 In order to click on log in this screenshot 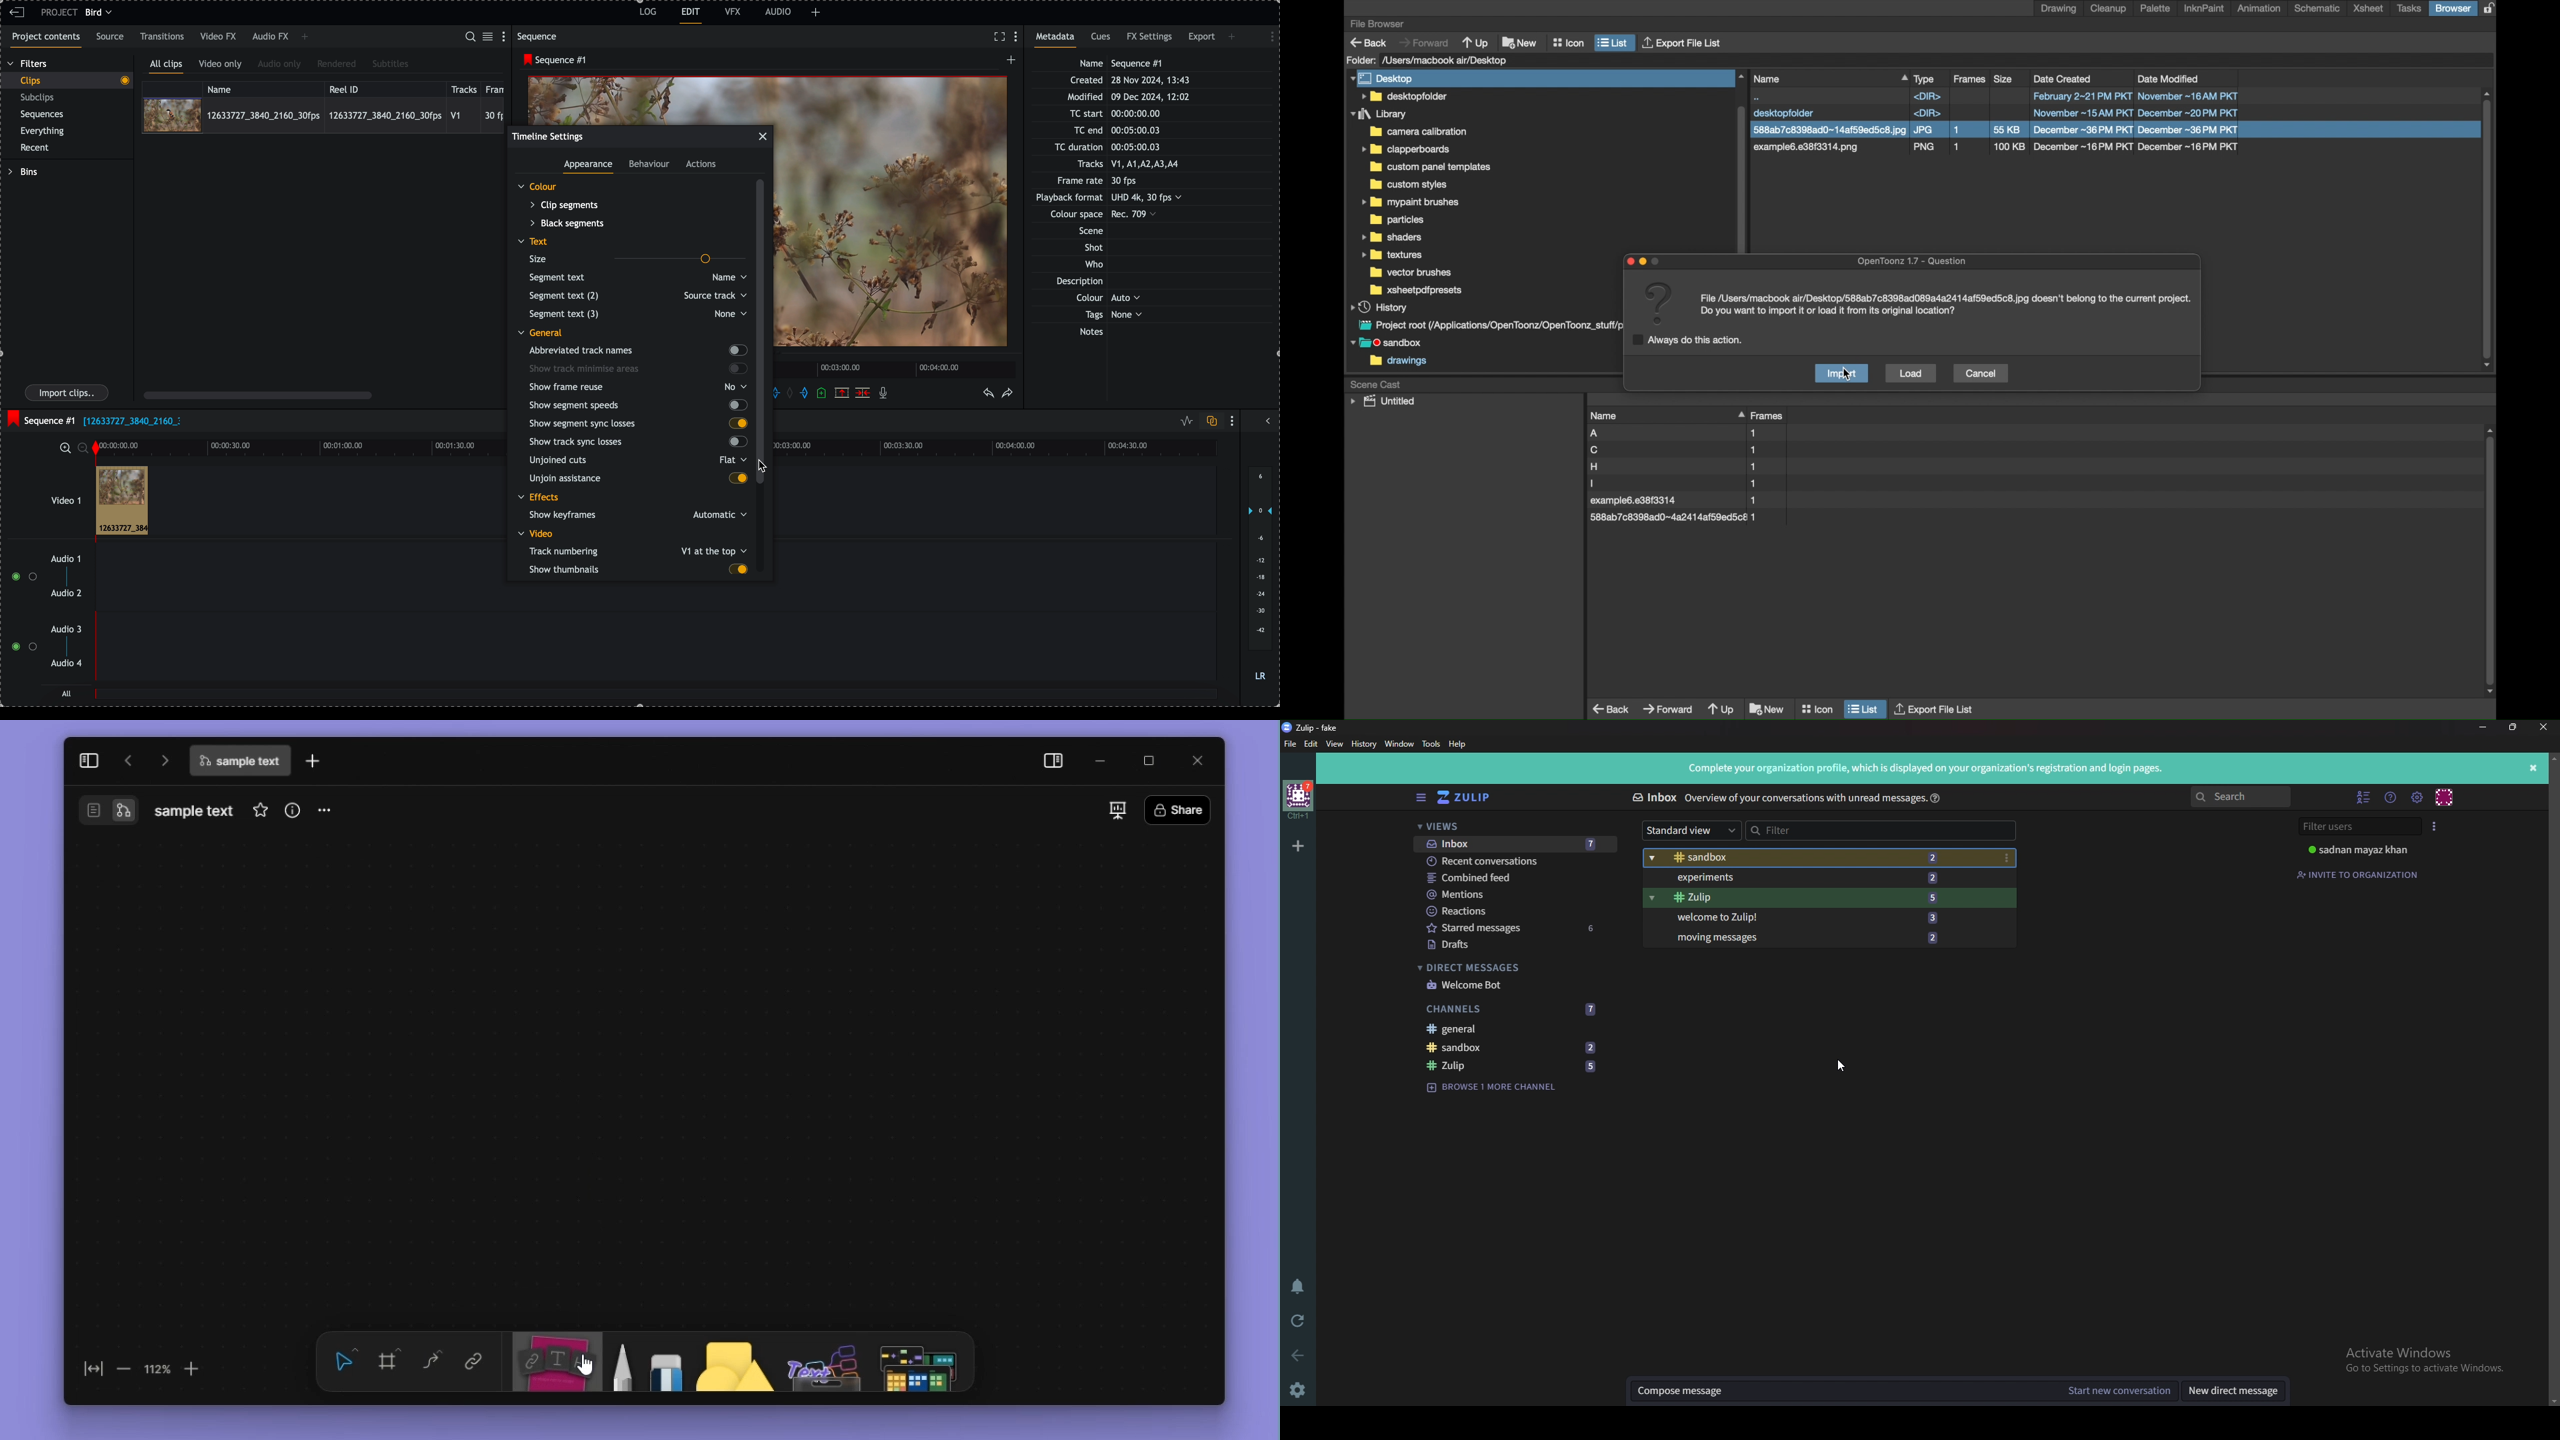, I will do `click(646, 13)`.